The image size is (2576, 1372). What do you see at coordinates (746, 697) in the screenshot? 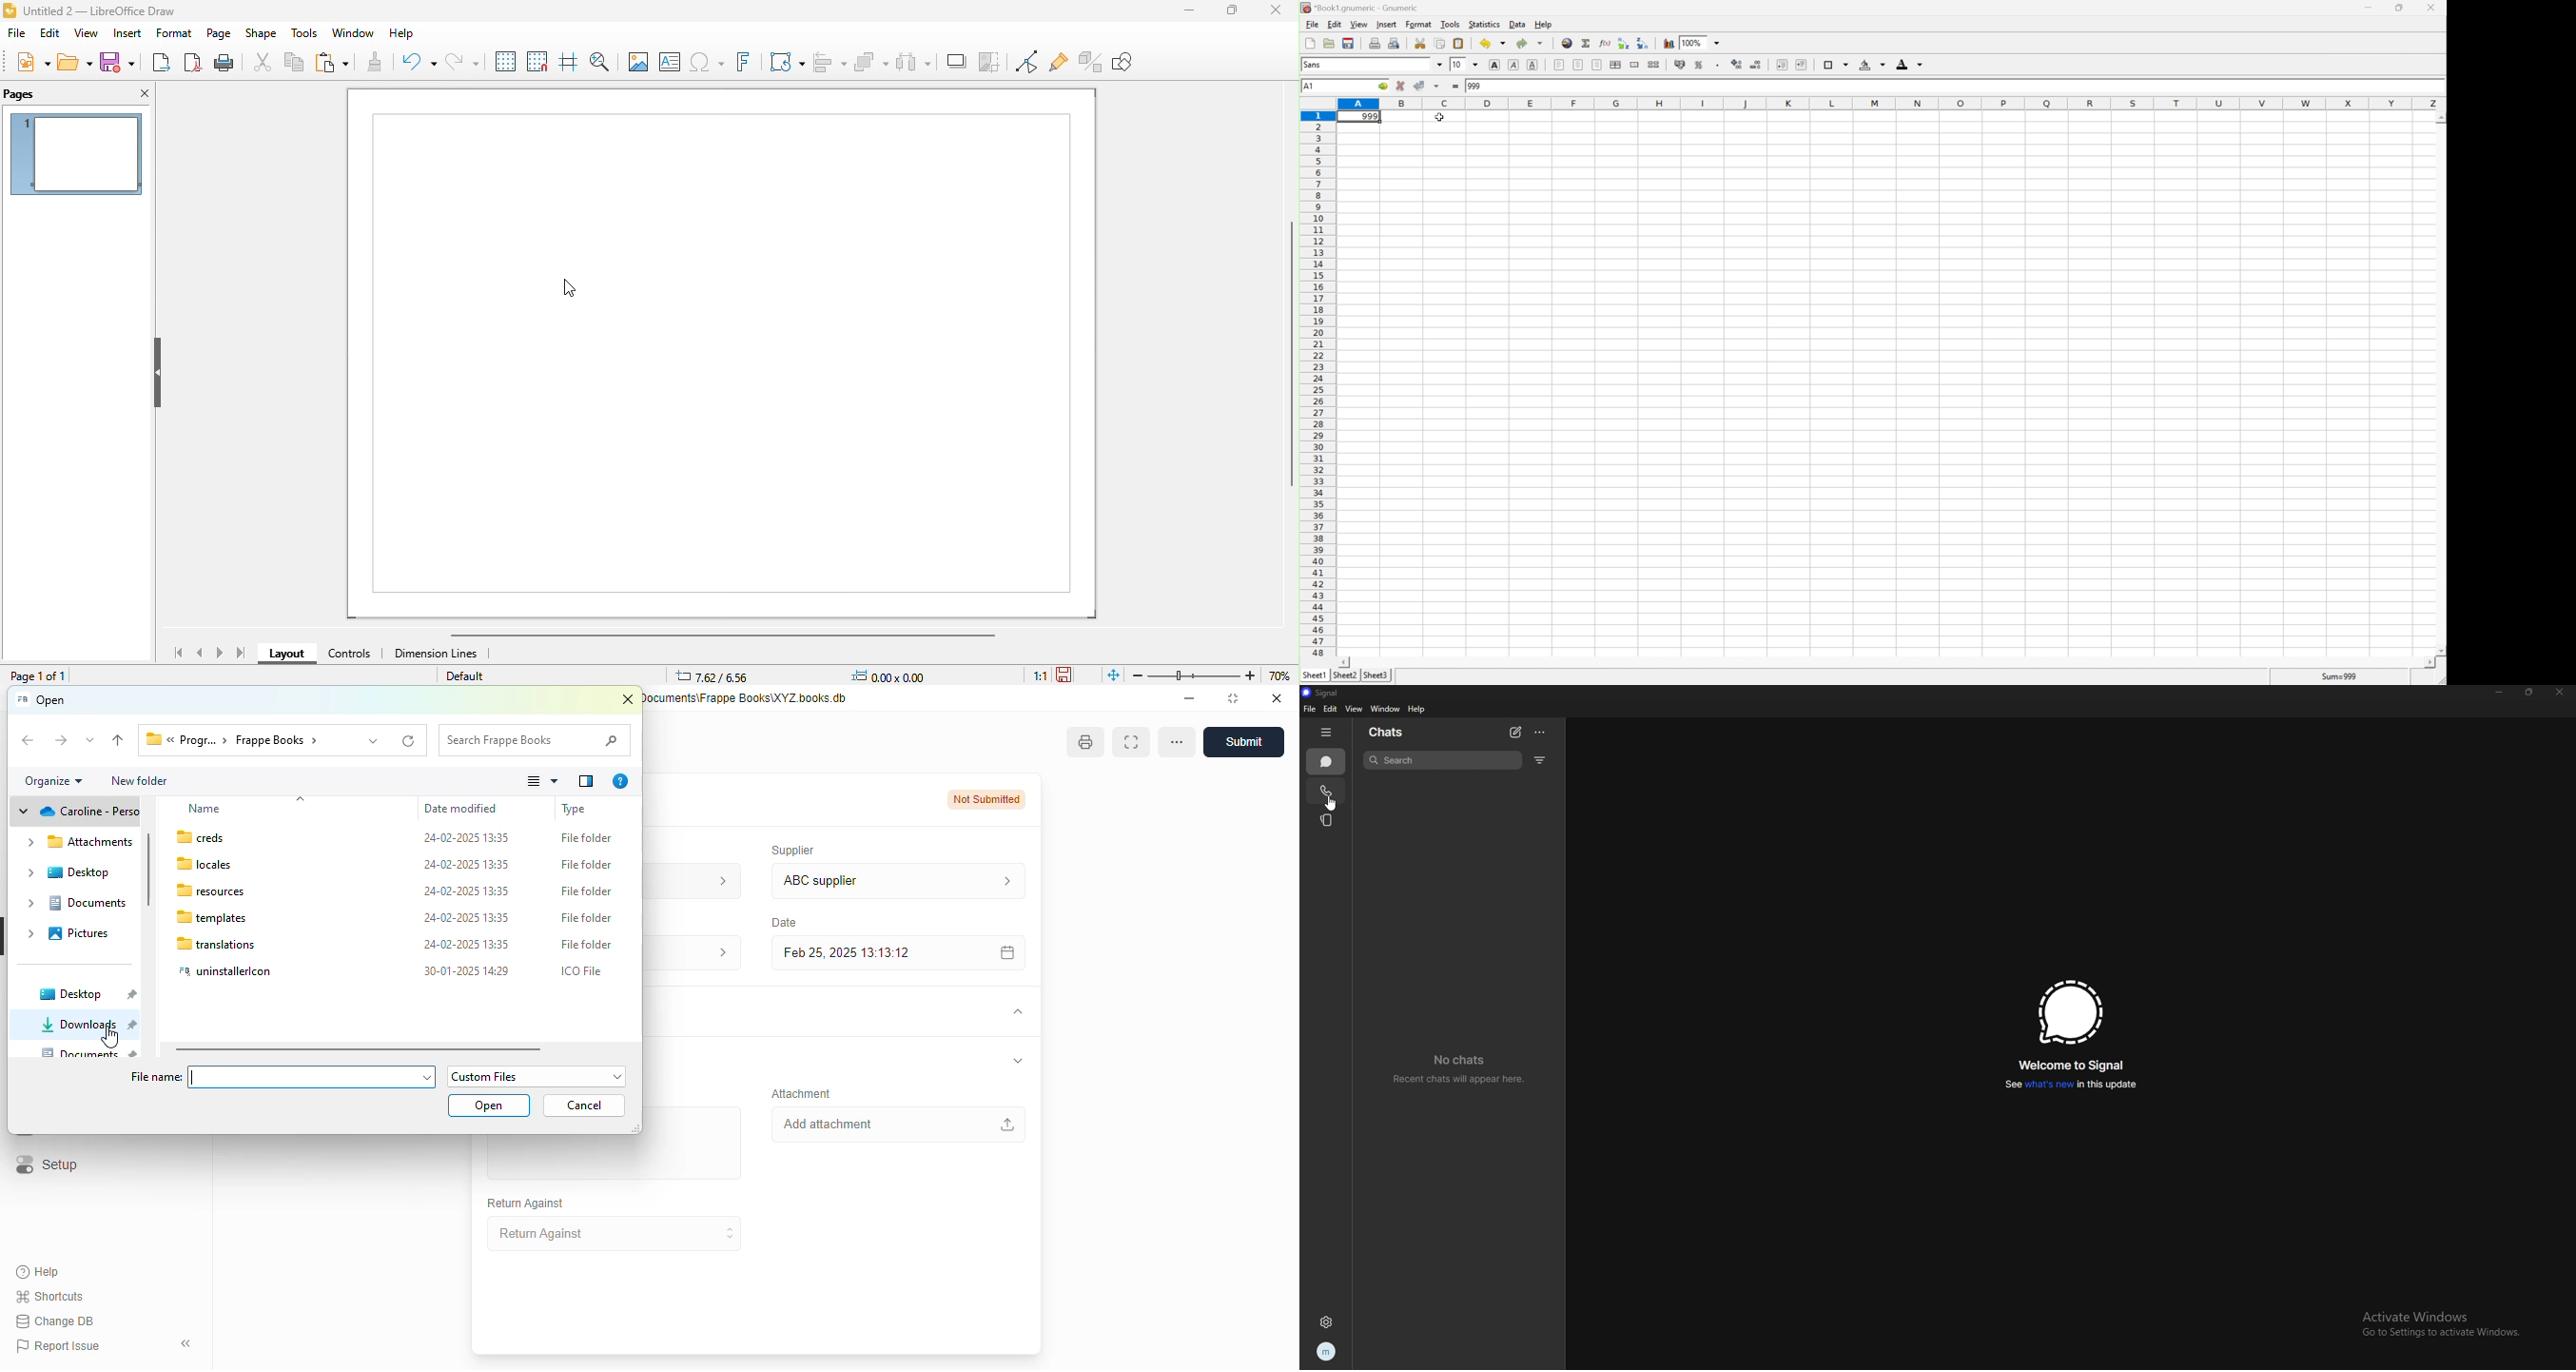
I see `XYZ - C:\Users\hsbc\OneDrive\Documents\Frappe Books\XYZ books.db` at bounding box center [746, 697].